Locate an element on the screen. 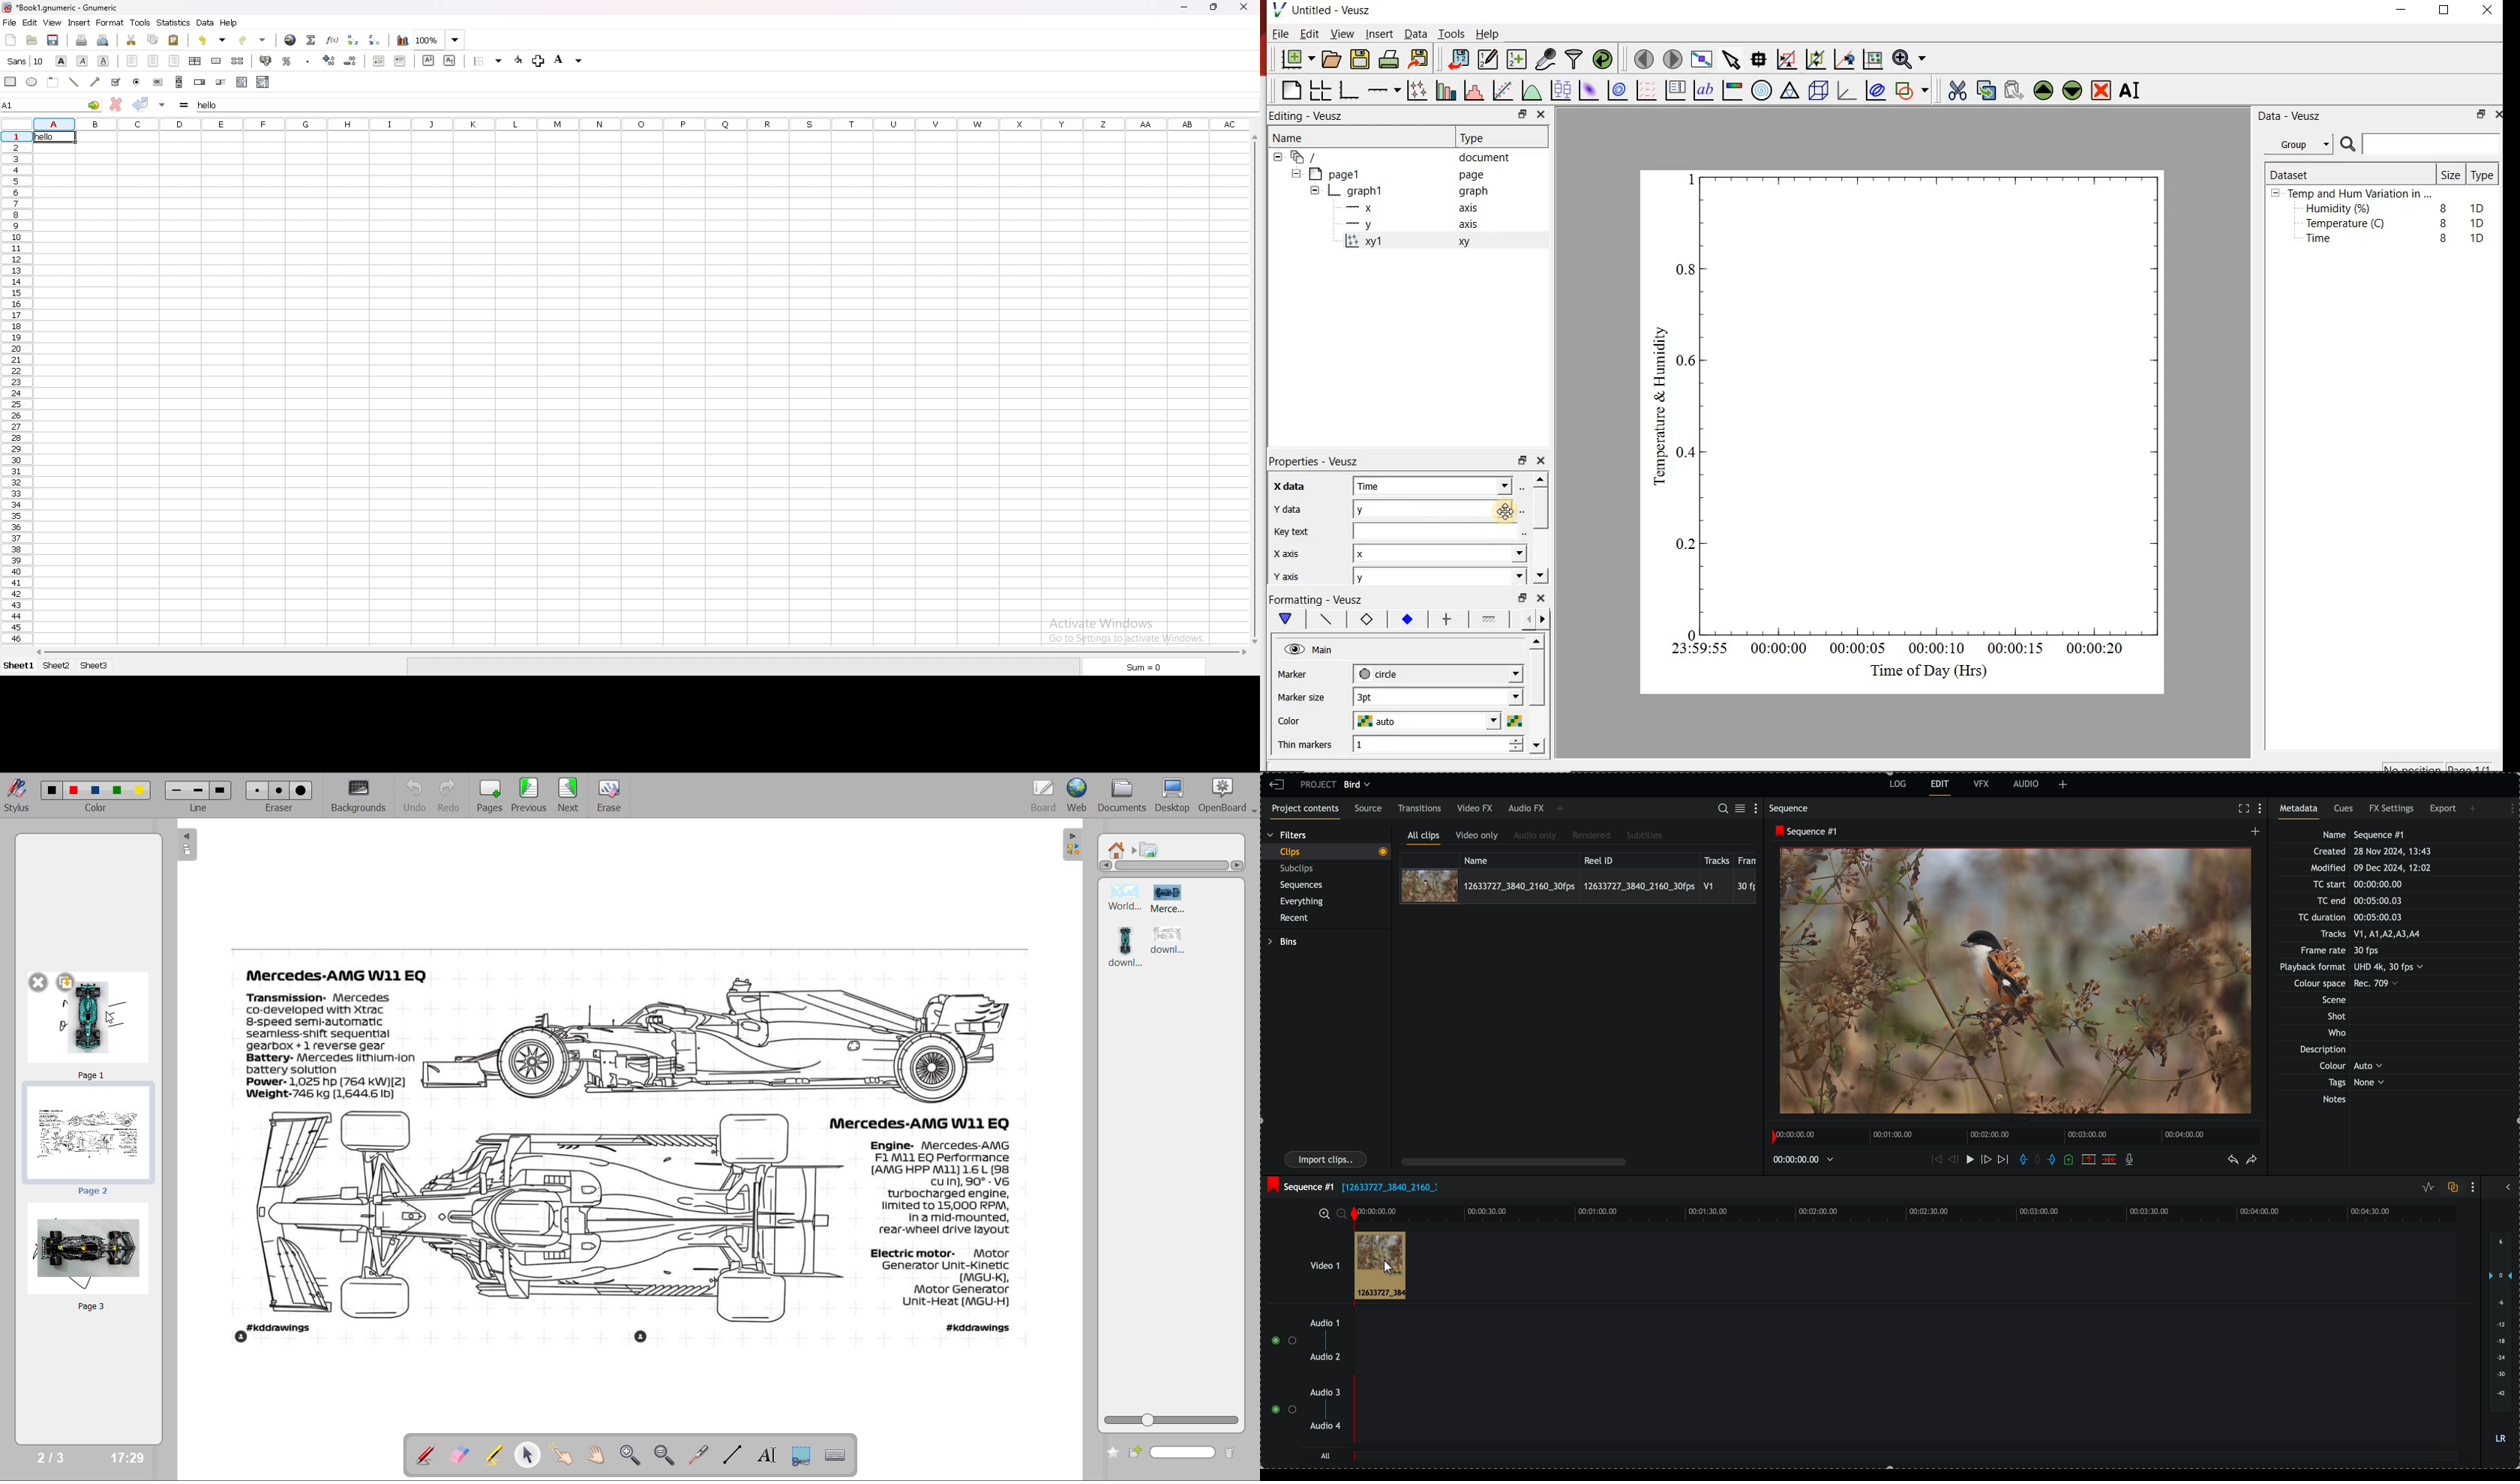  plot a 2d dataset as an image is located at coordinates (1589, 91).